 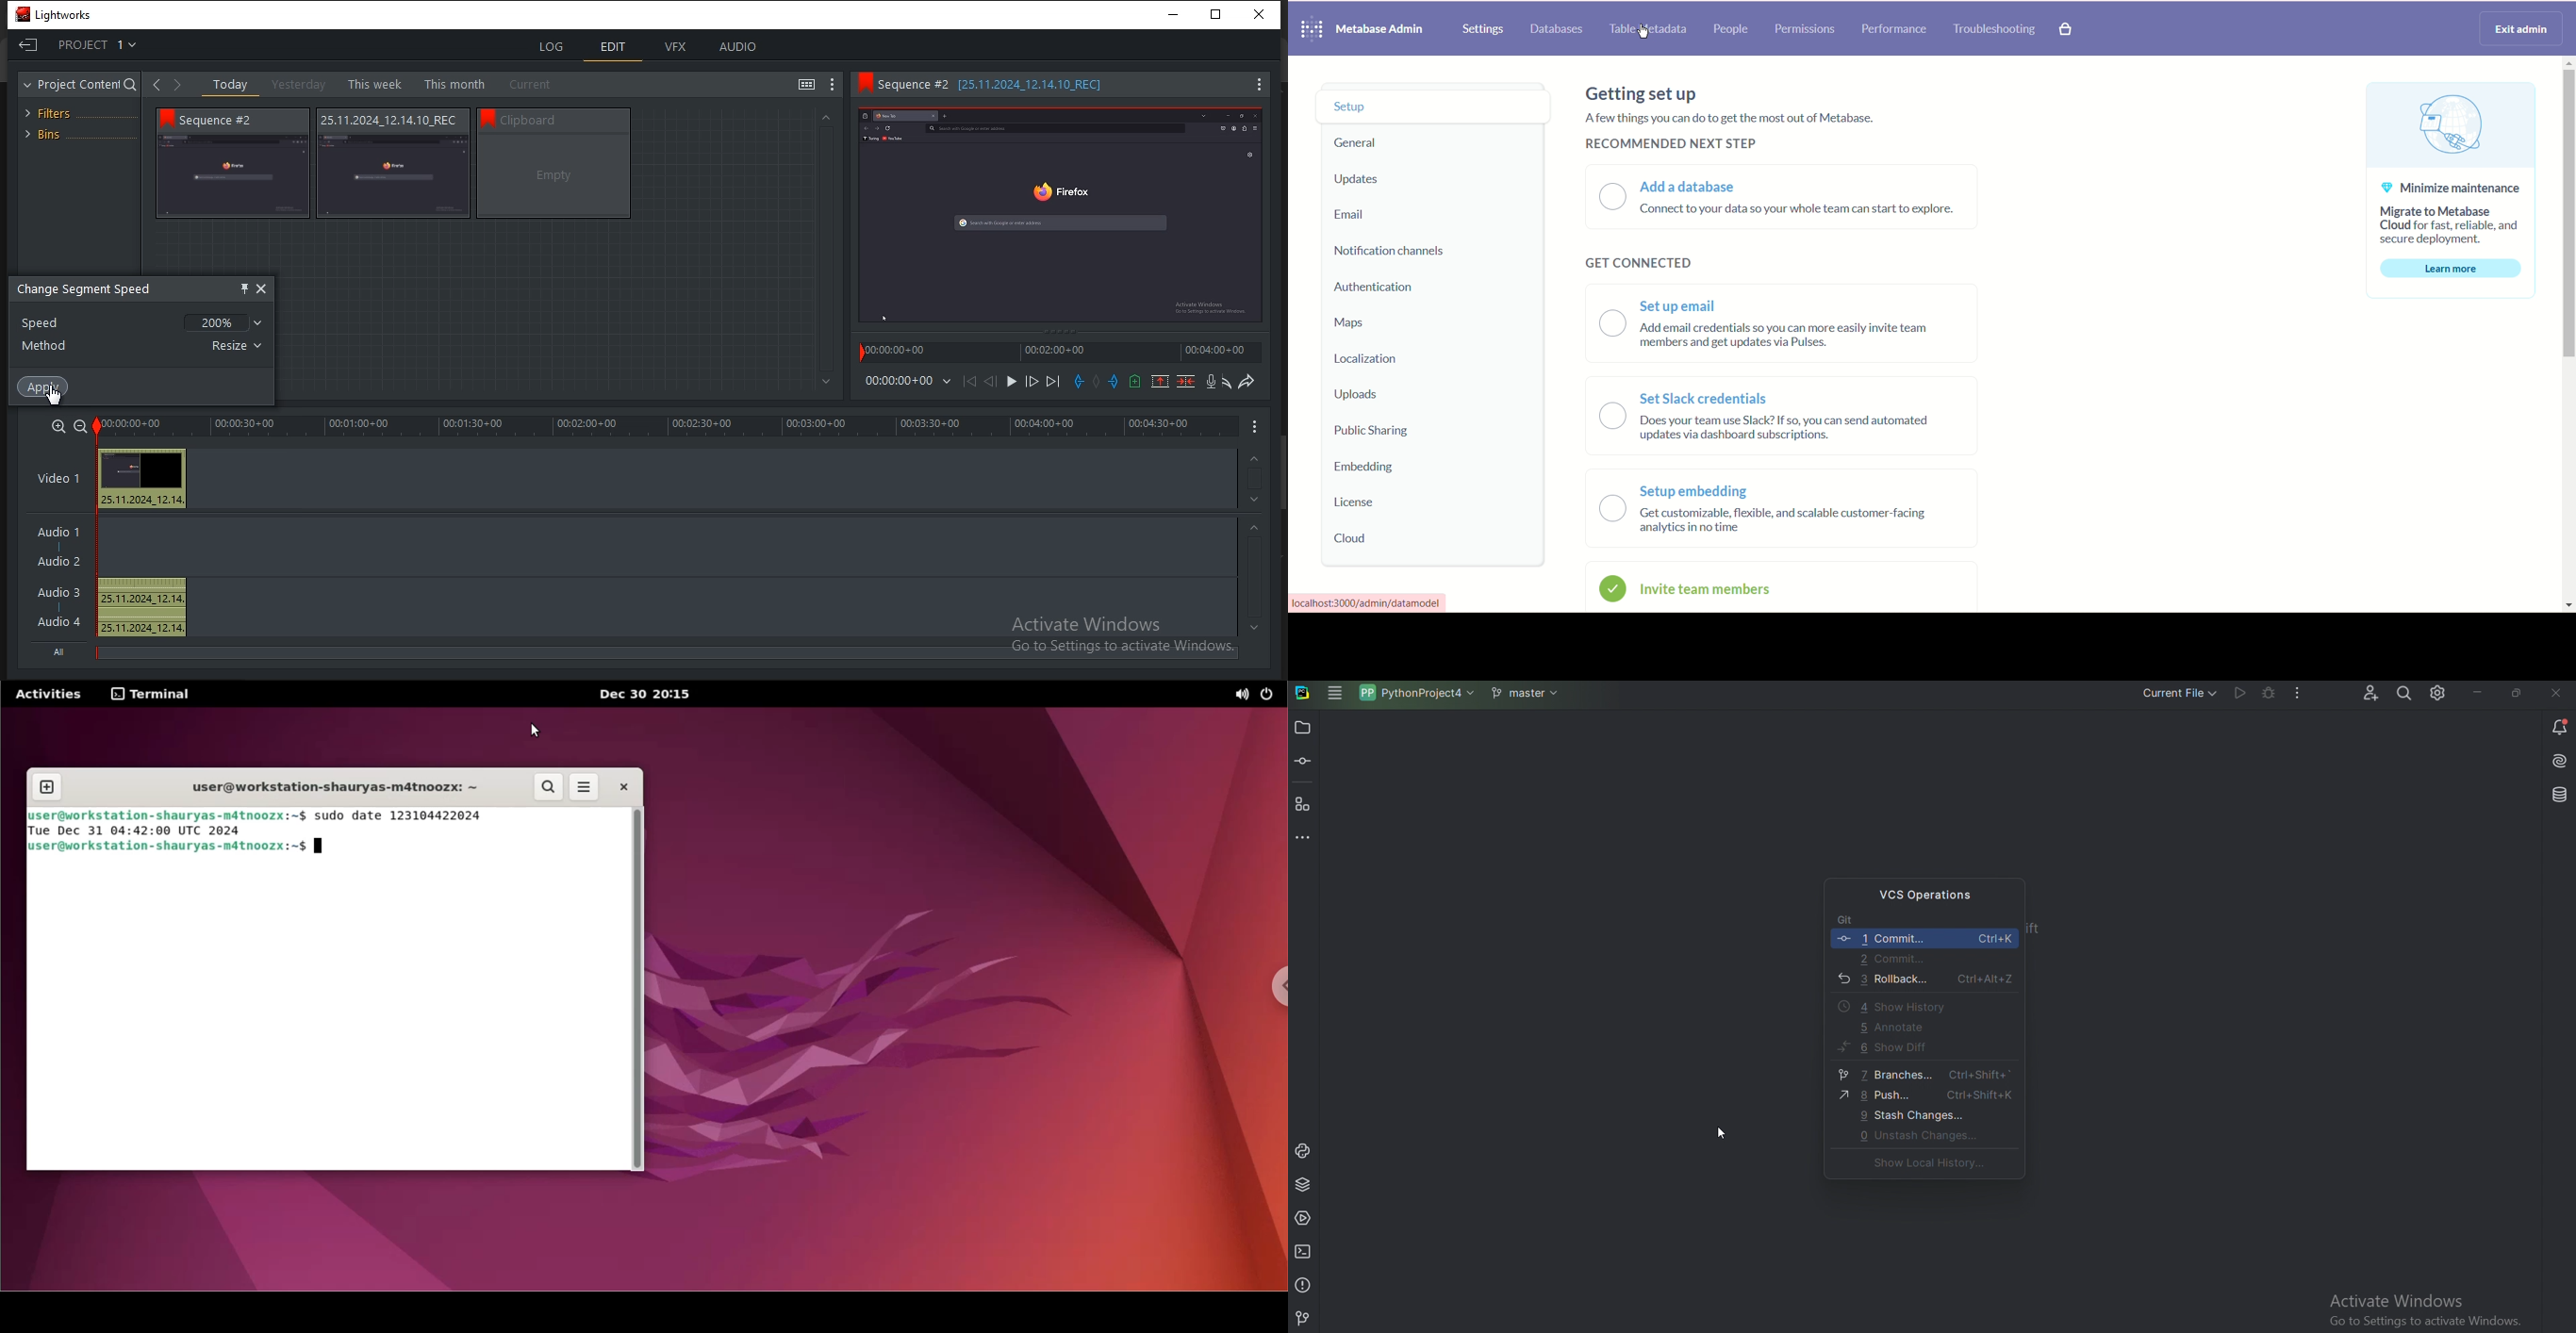 I want to click on TERMINAL, so click(x=152, y=694).